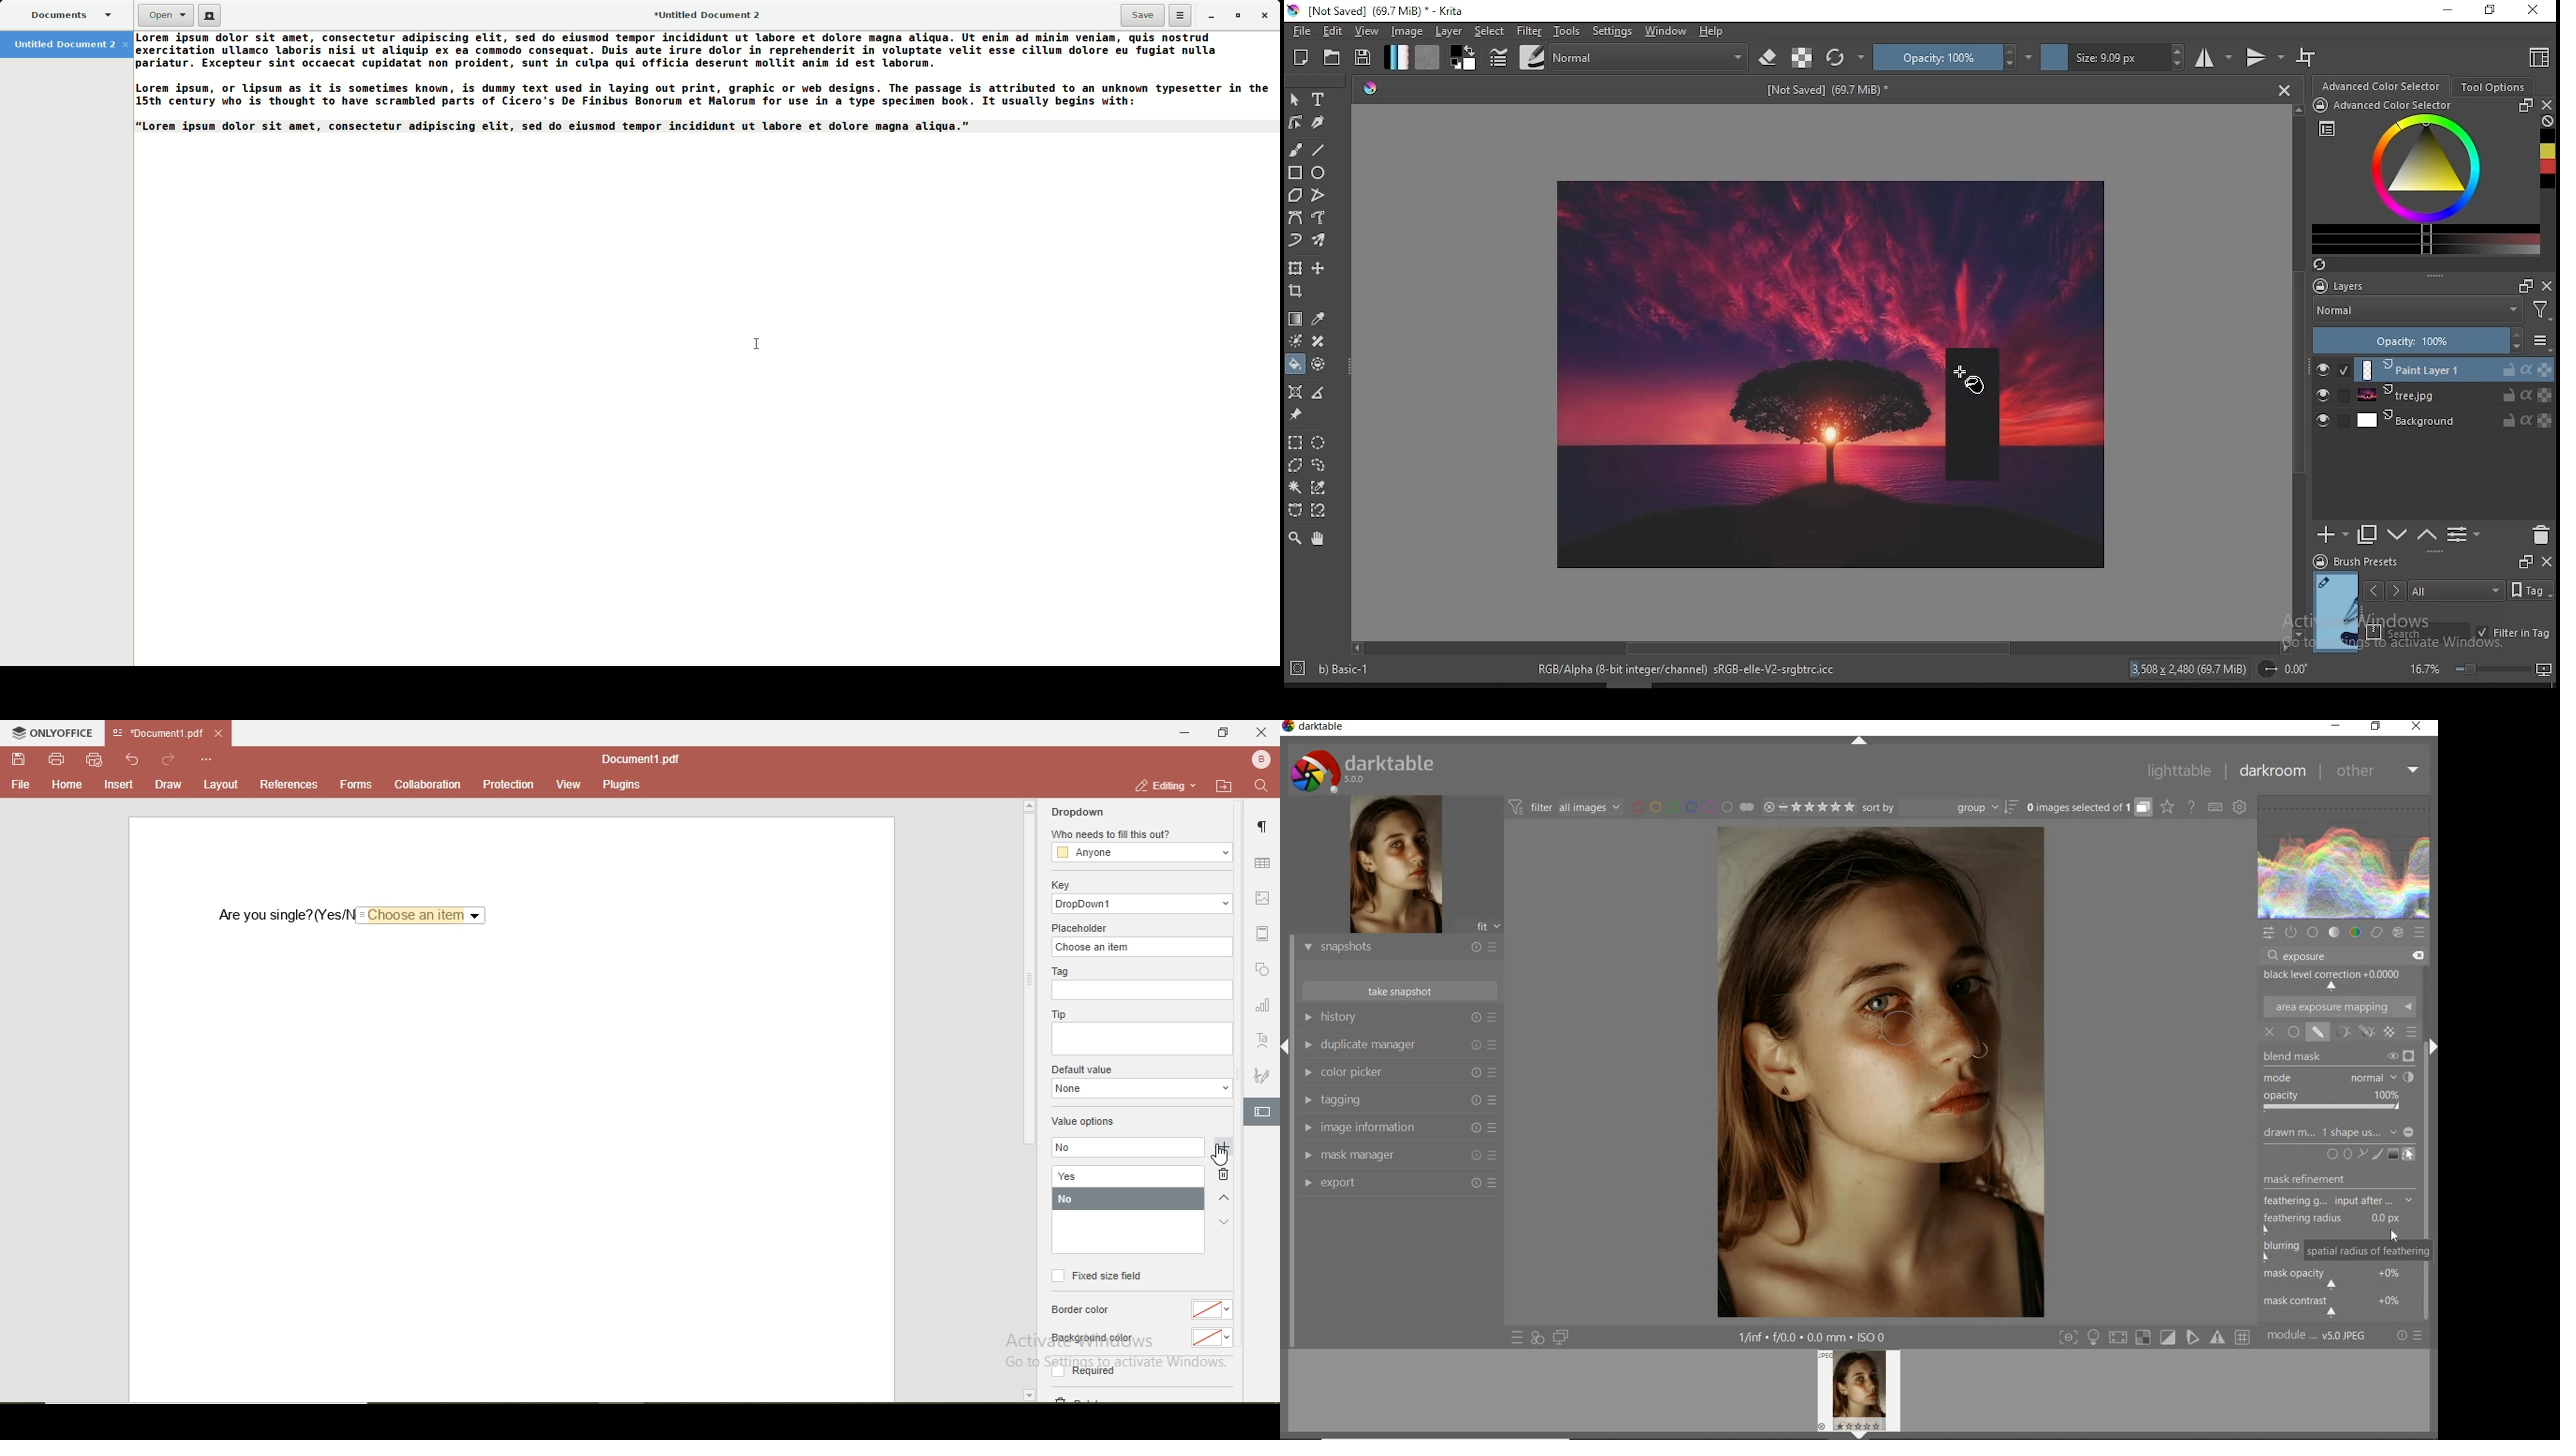 The image size is (2576, 1456). I want to click on pick a color from image and current layer, so click(1318, 318).